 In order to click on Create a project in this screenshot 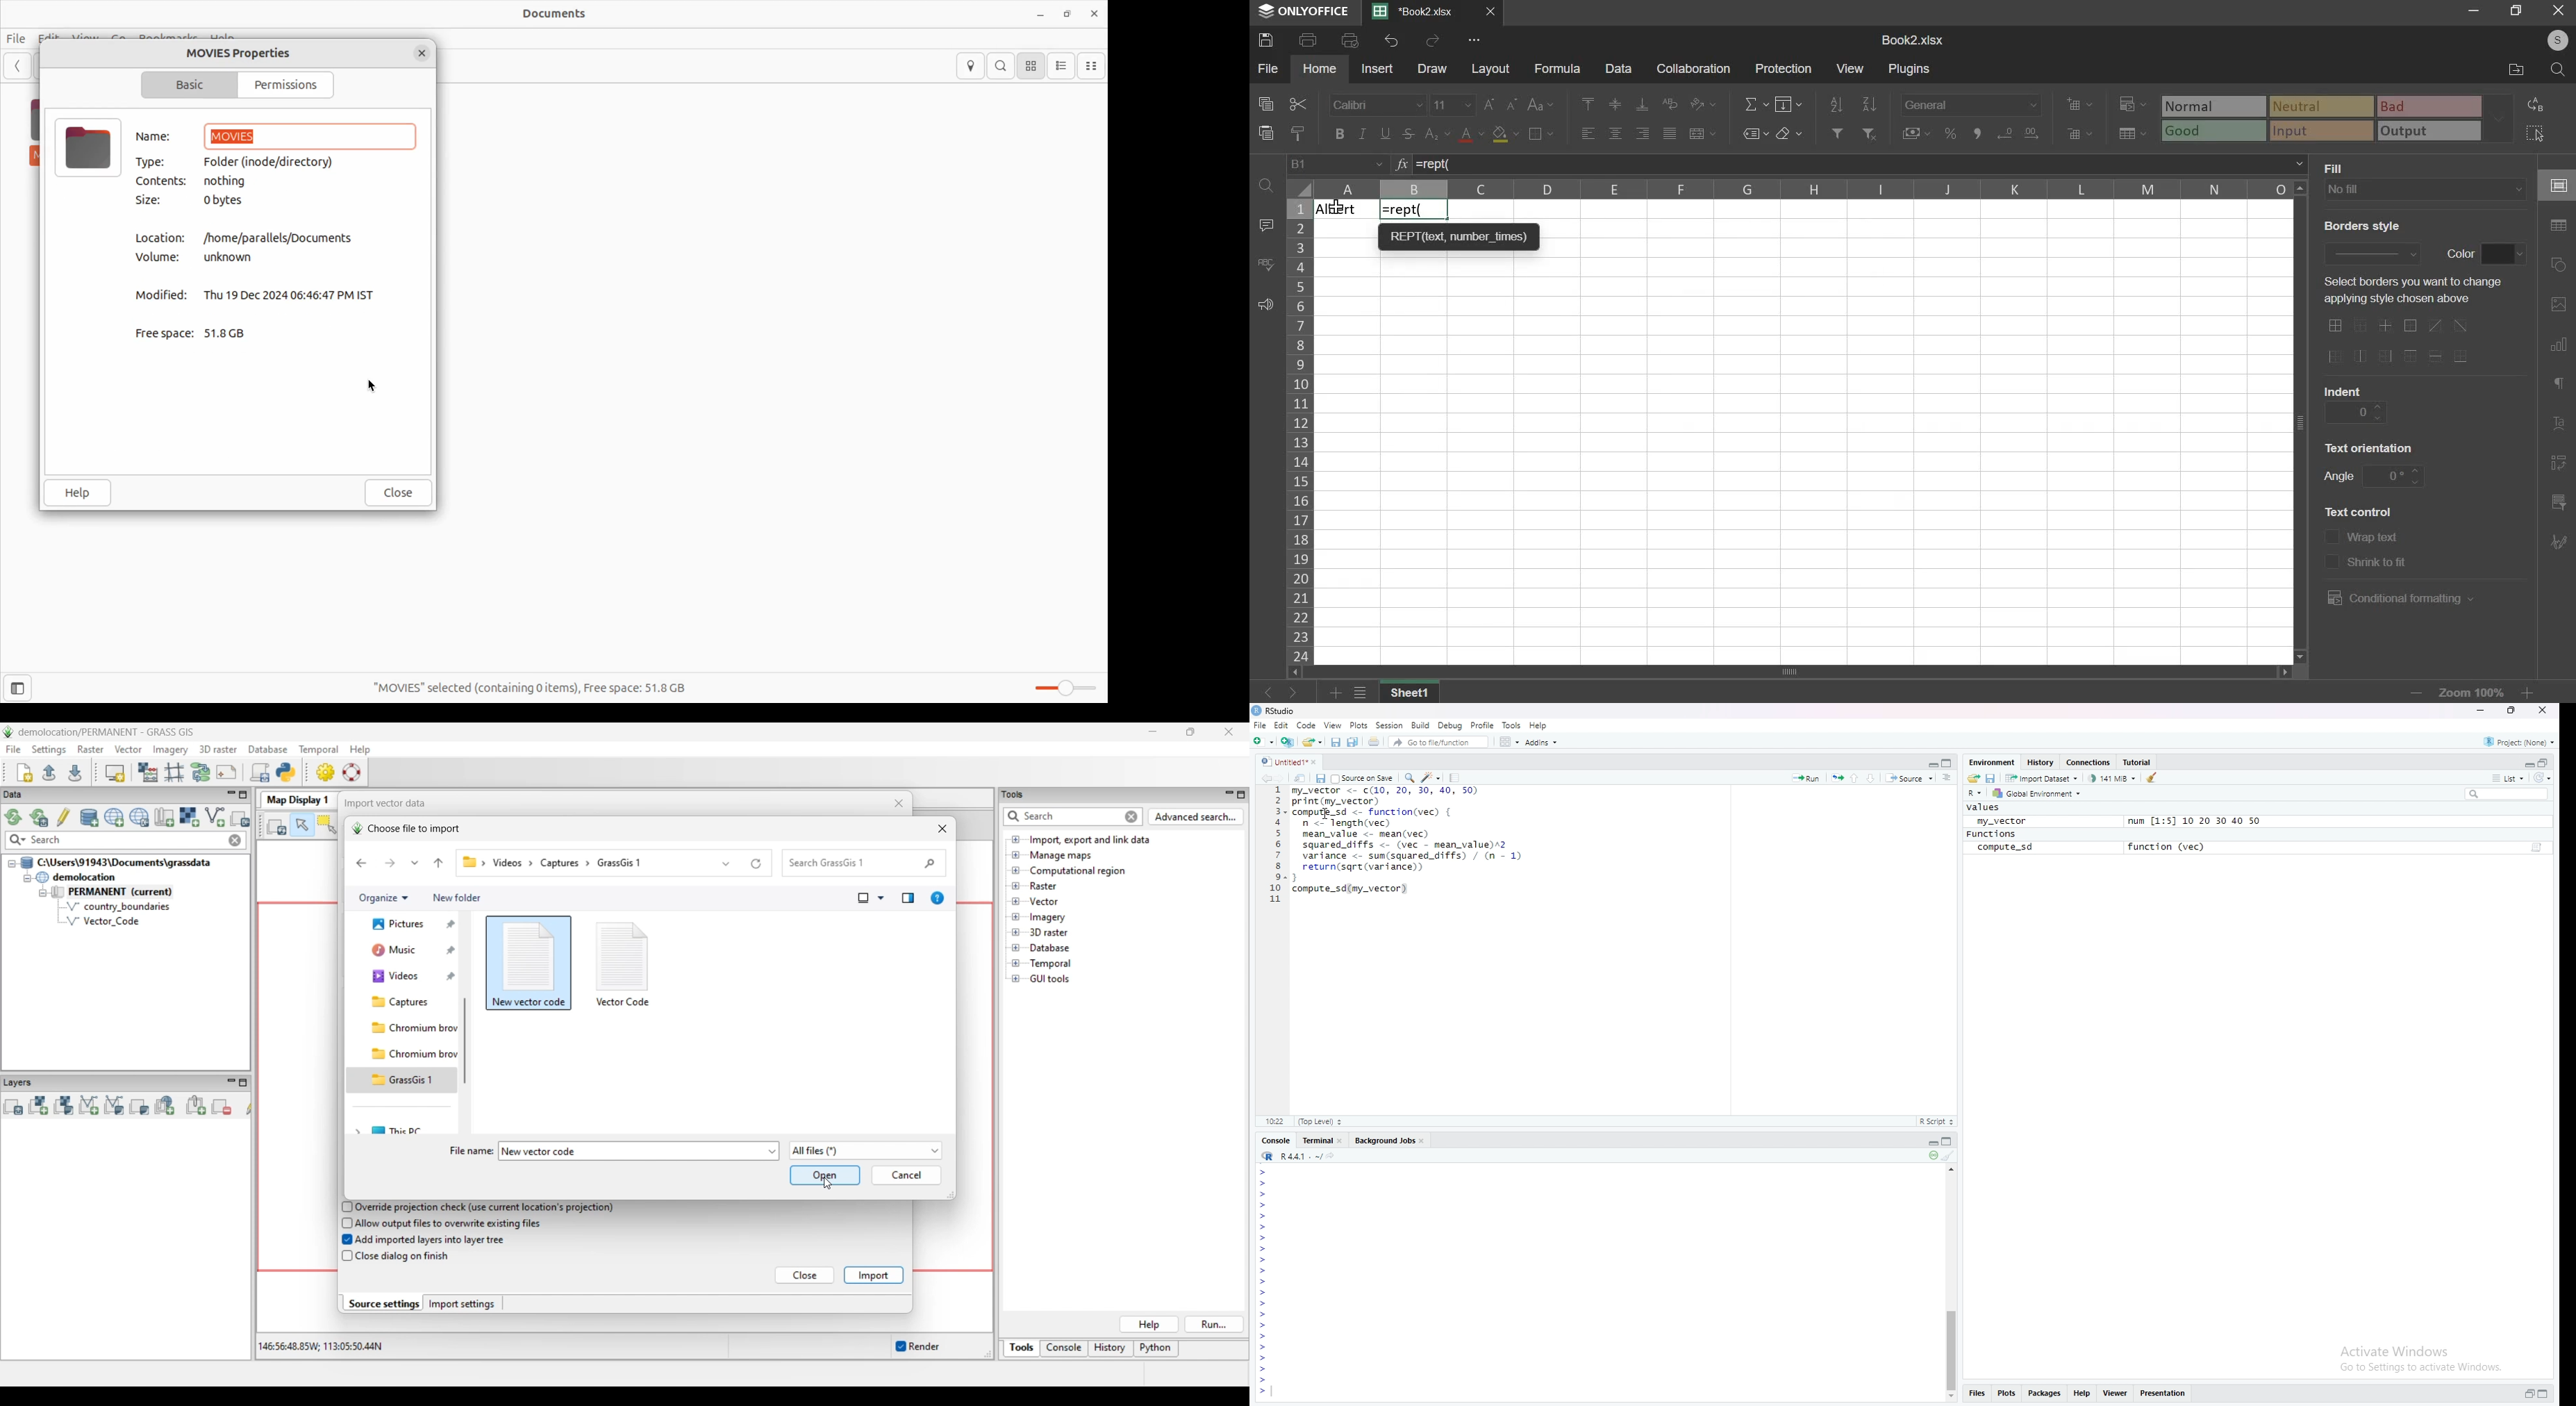, I will do `click(1286, 741)`.